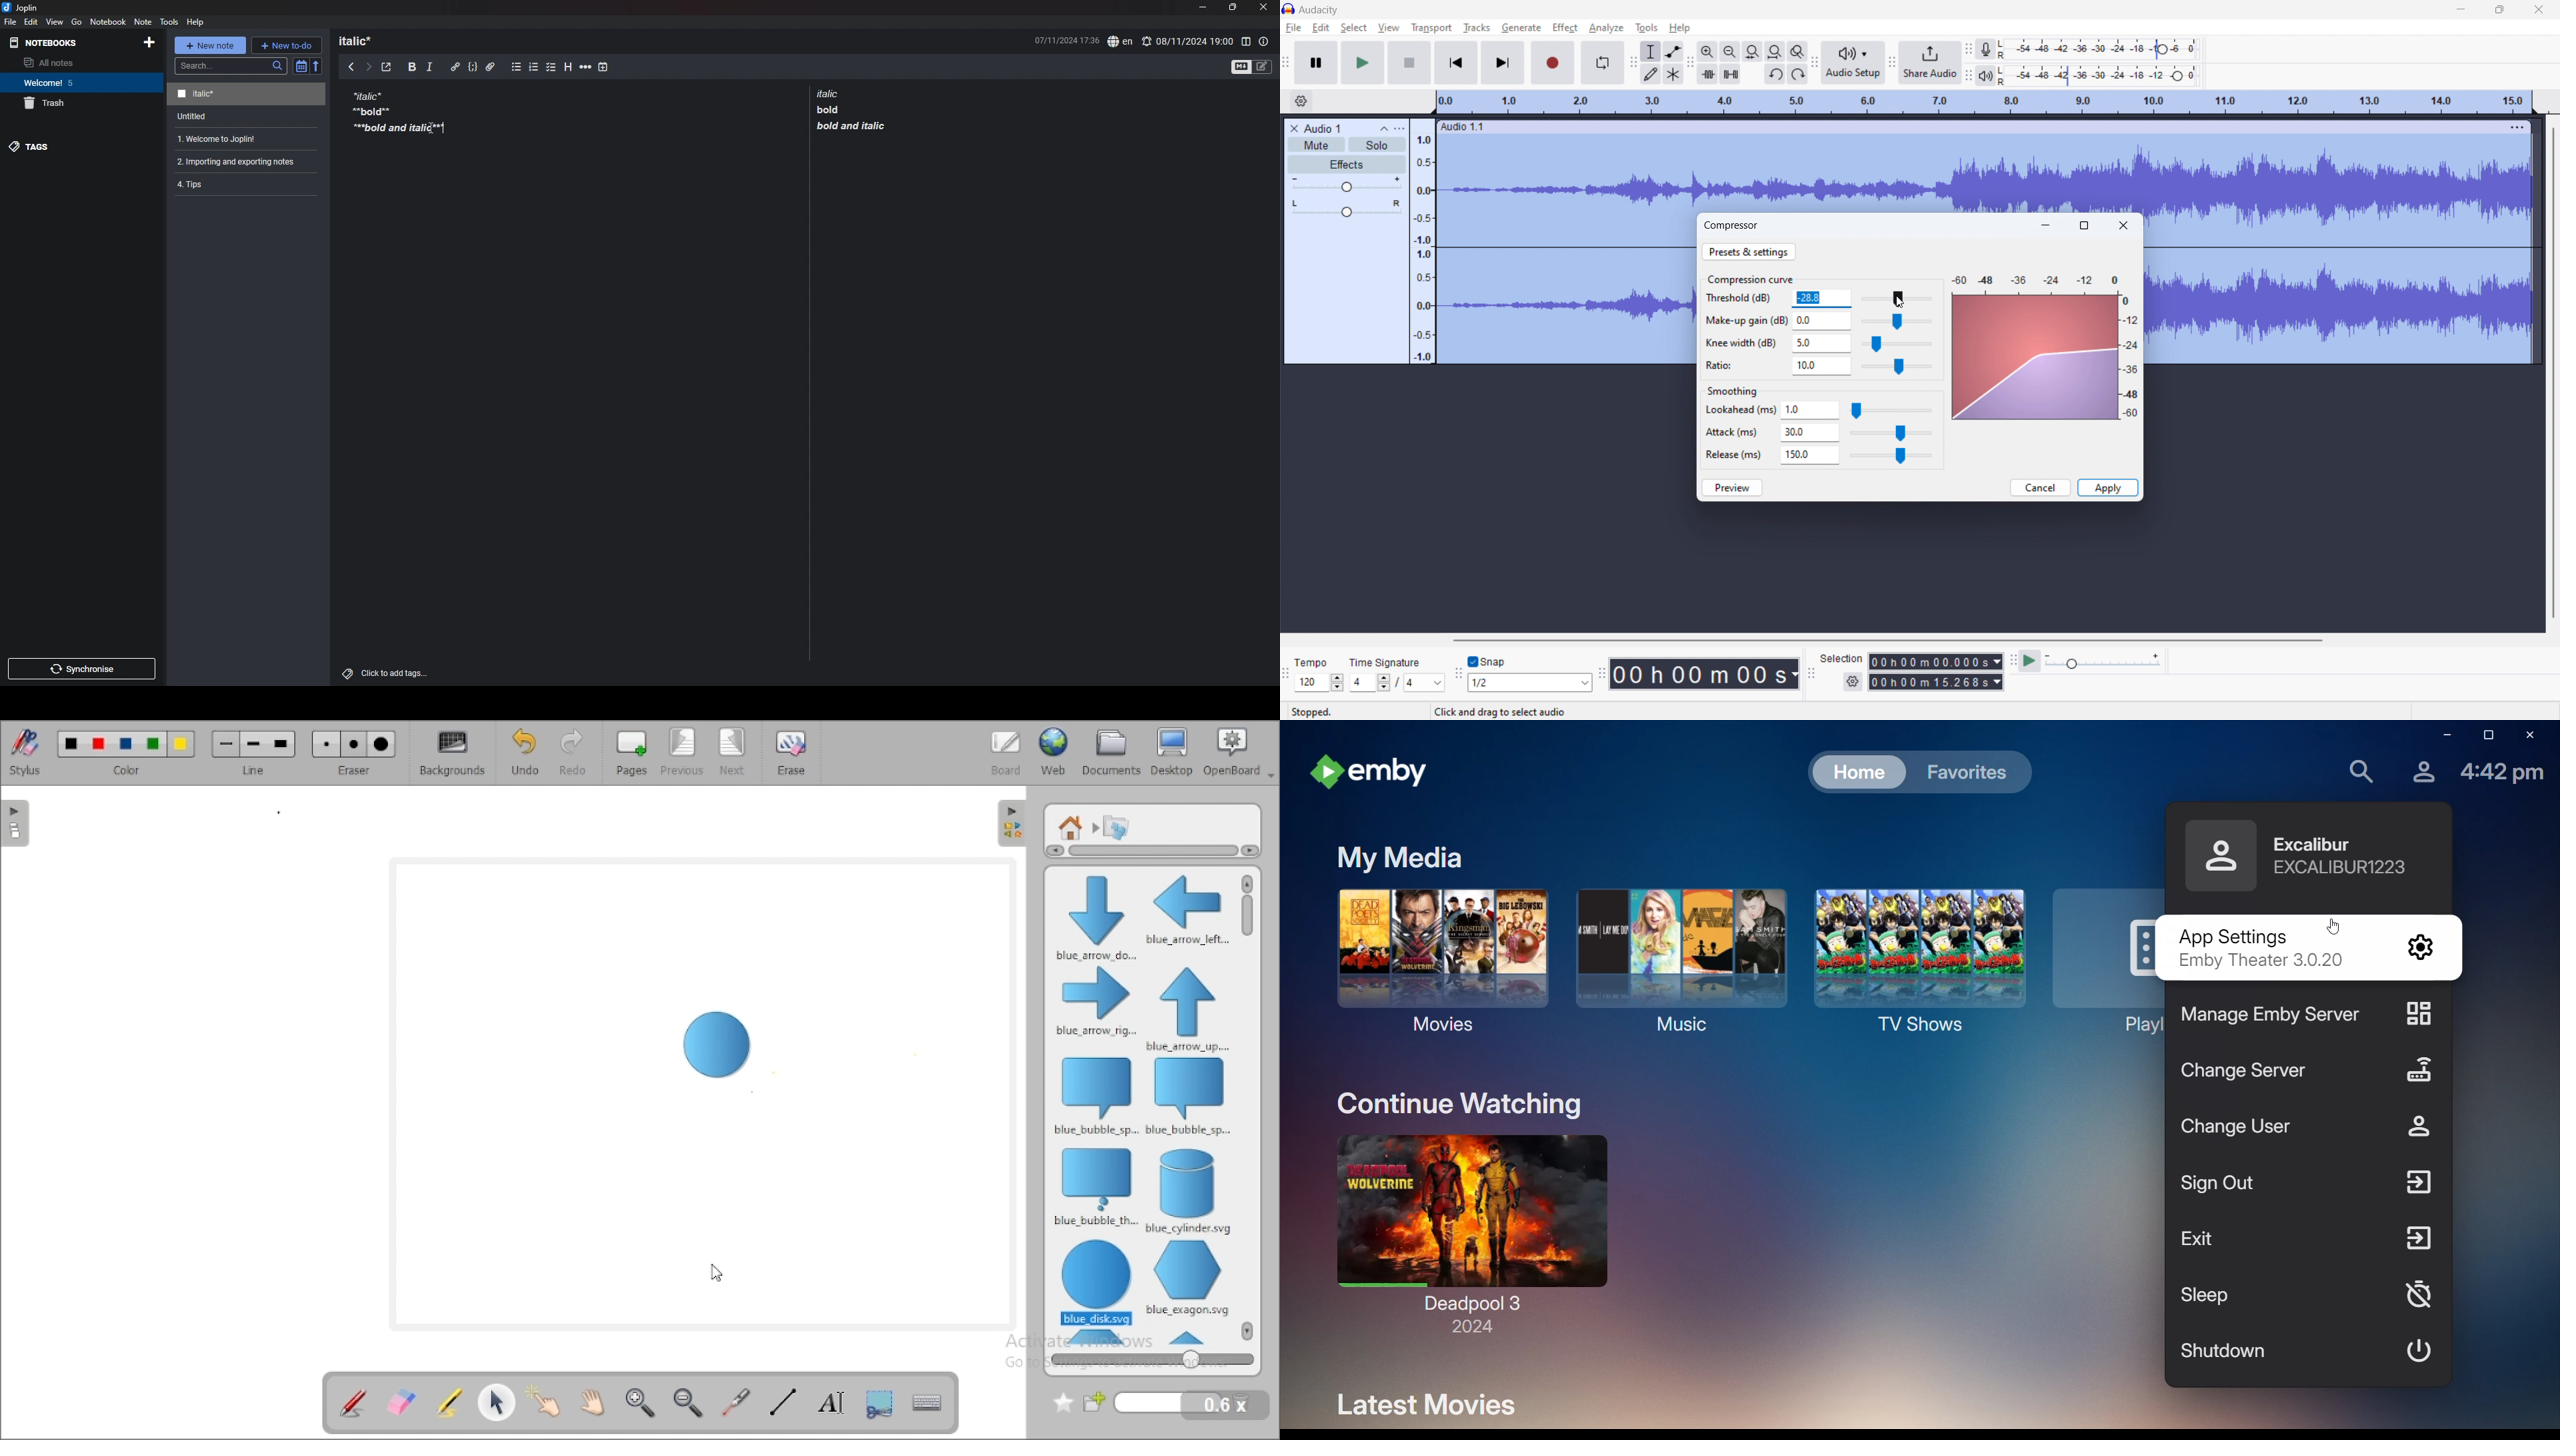  I want to click on selection tool, so click(1651, 52).